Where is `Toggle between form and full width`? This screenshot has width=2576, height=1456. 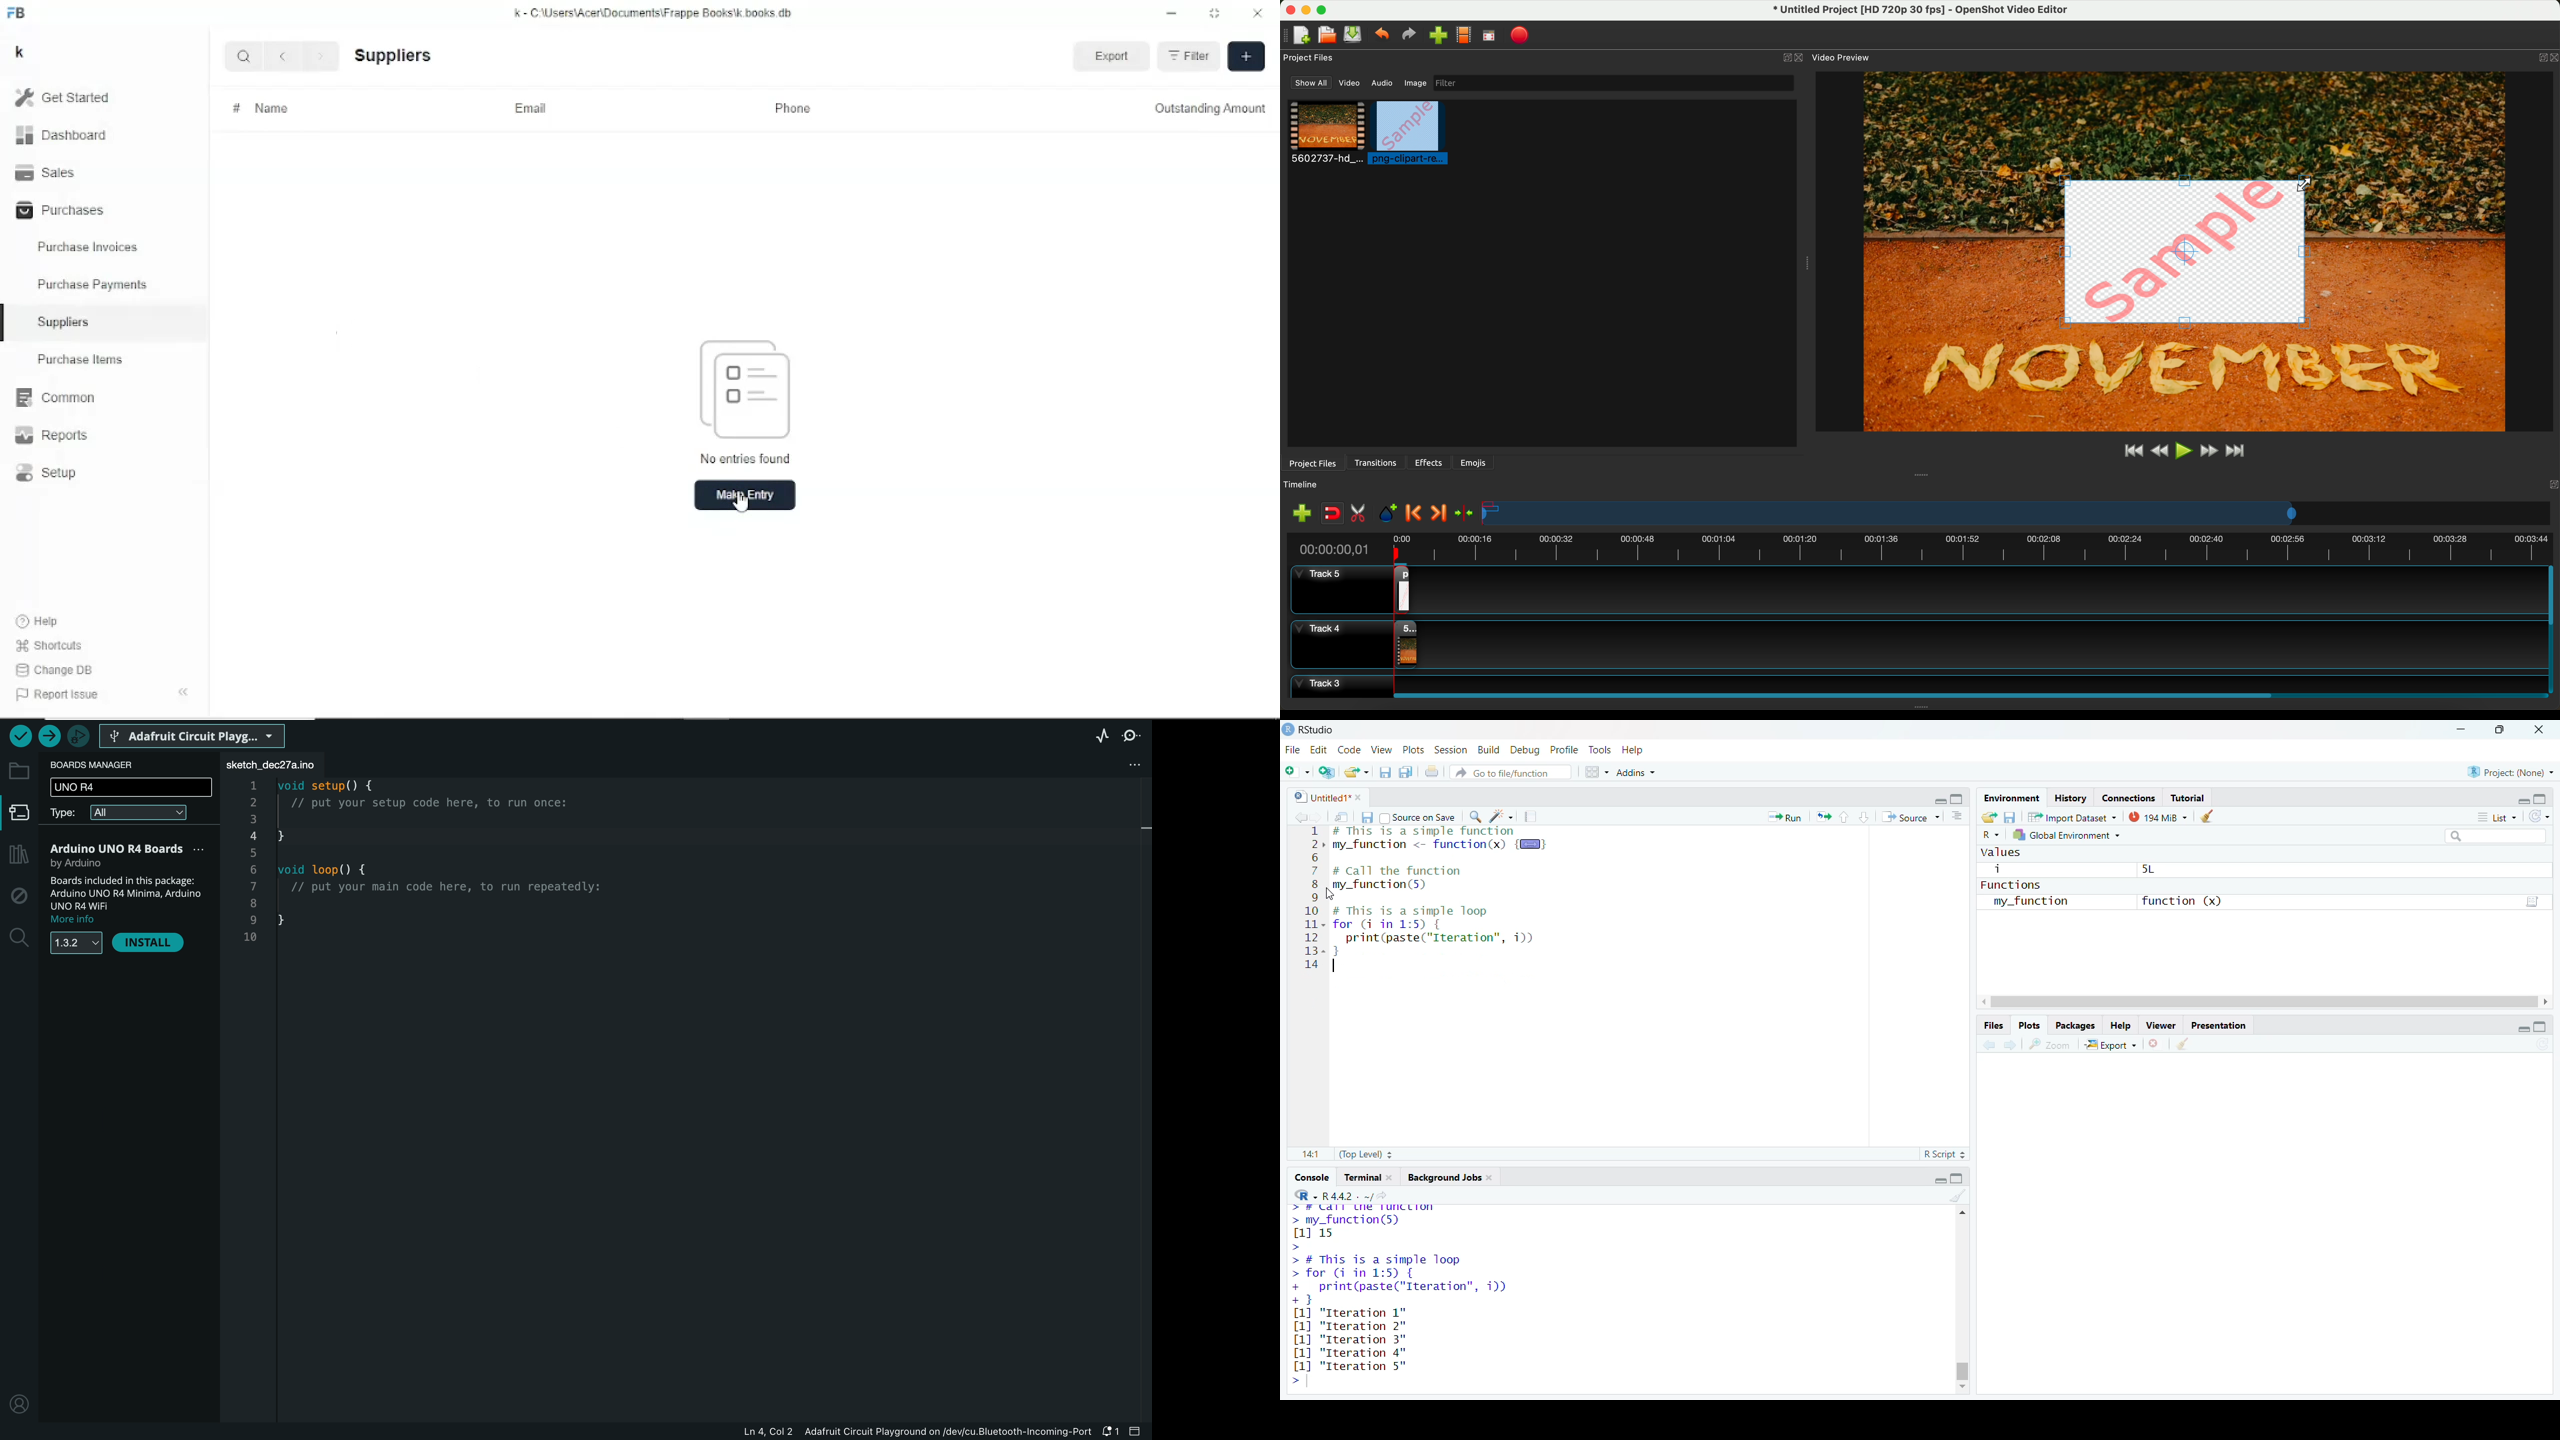 Toggle between form and full width is located at coordinates (1214, 13).